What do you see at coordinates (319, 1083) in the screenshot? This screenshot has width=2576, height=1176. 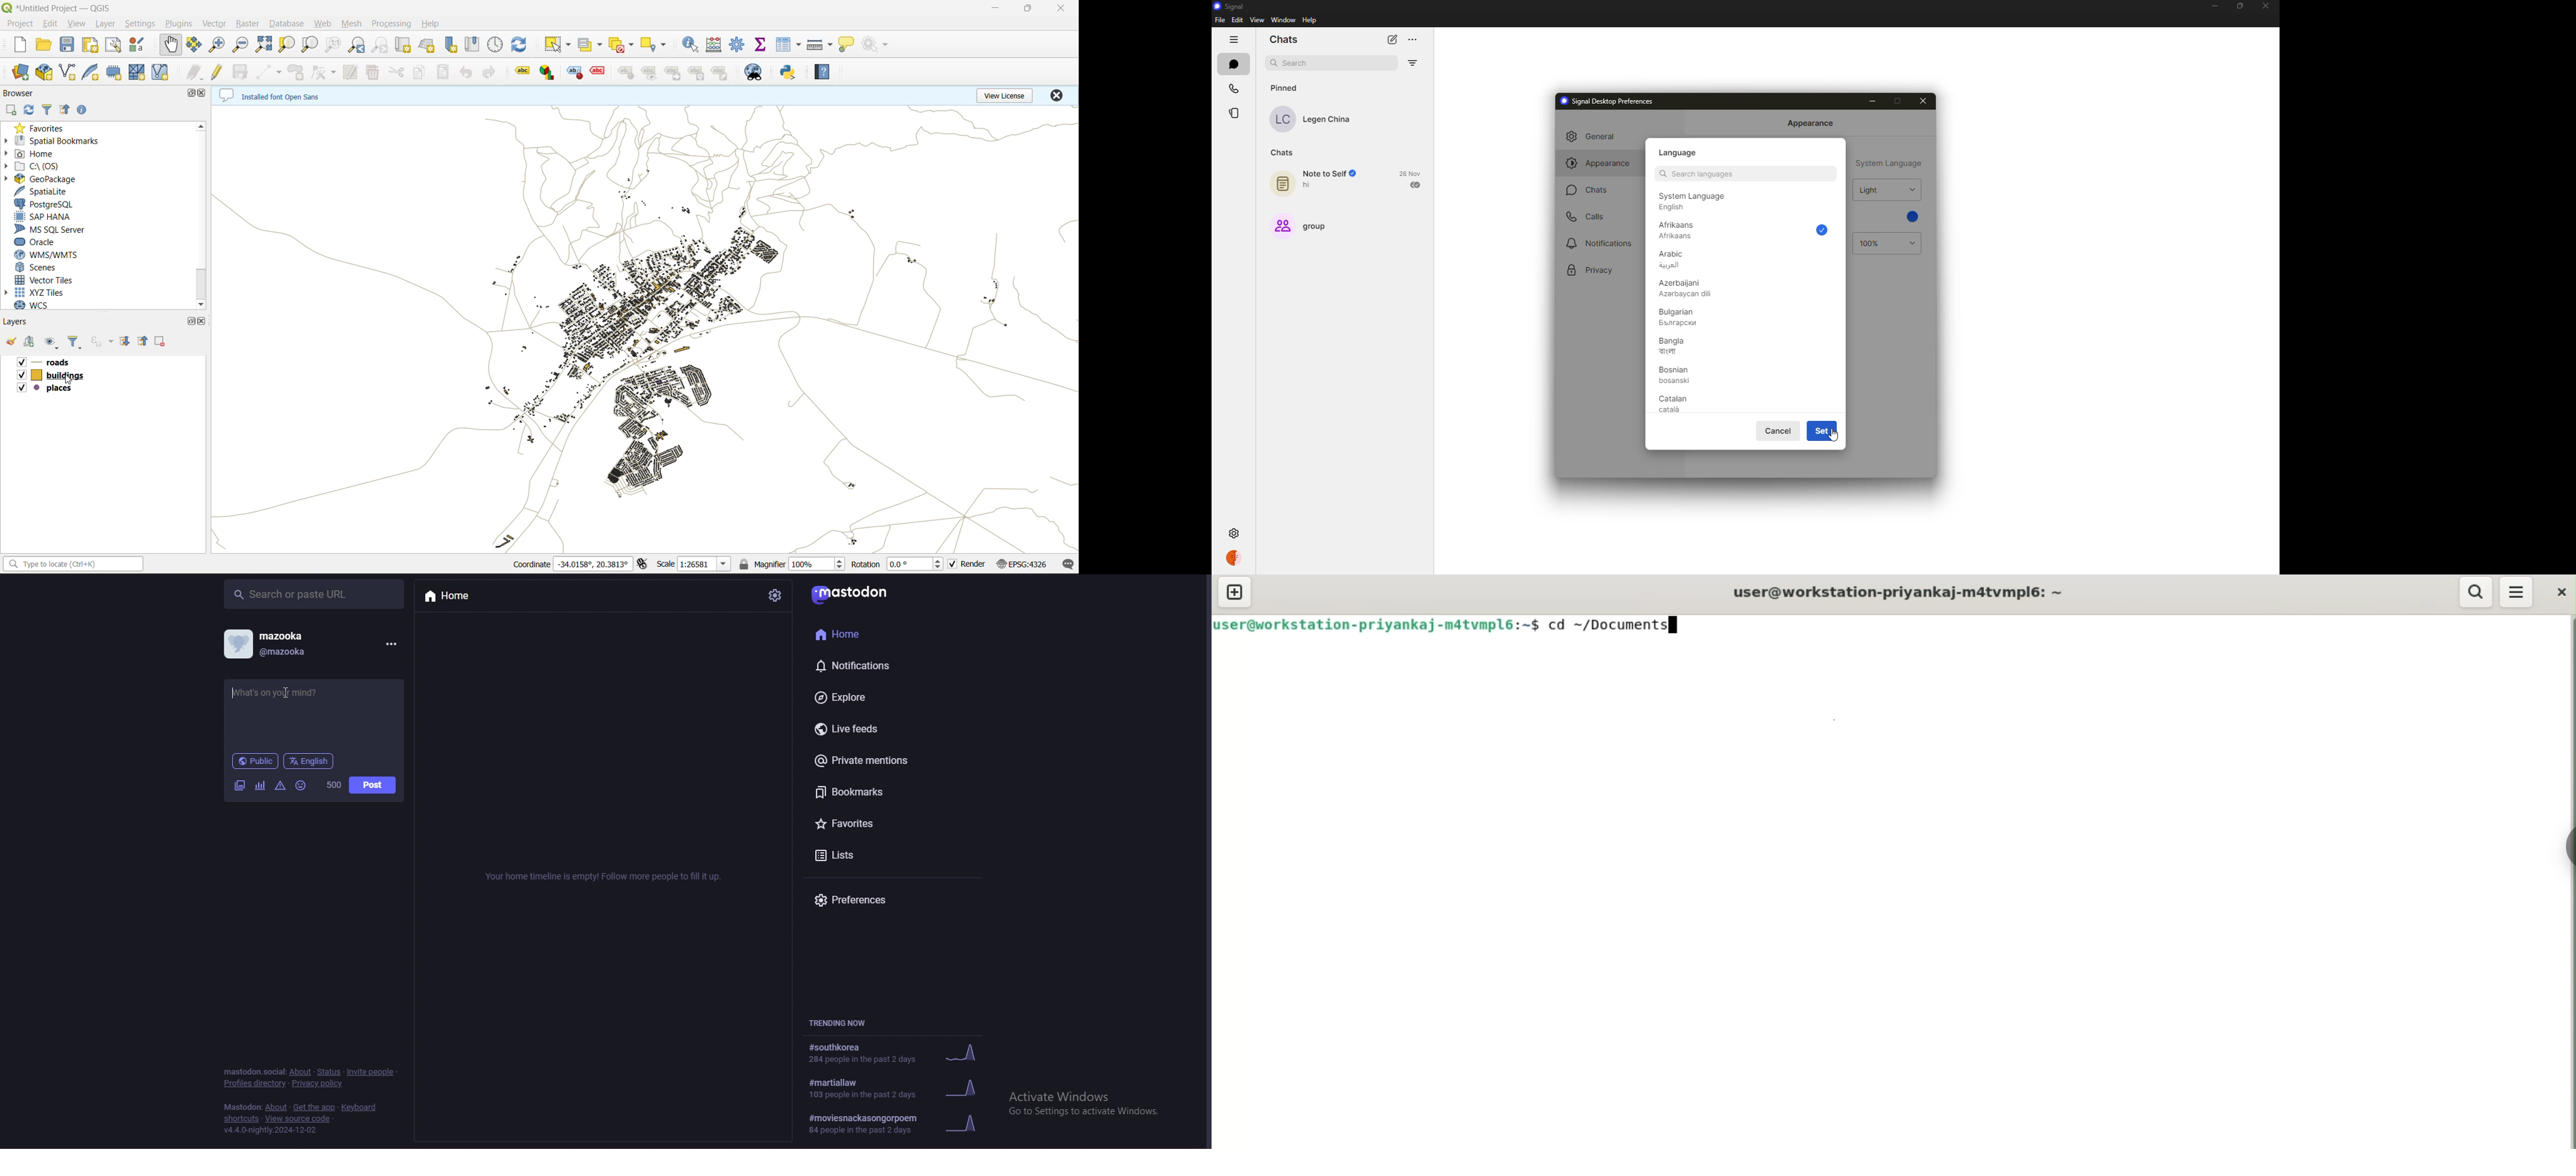 I see `privacy policy` at bounding box center [319, 1083].